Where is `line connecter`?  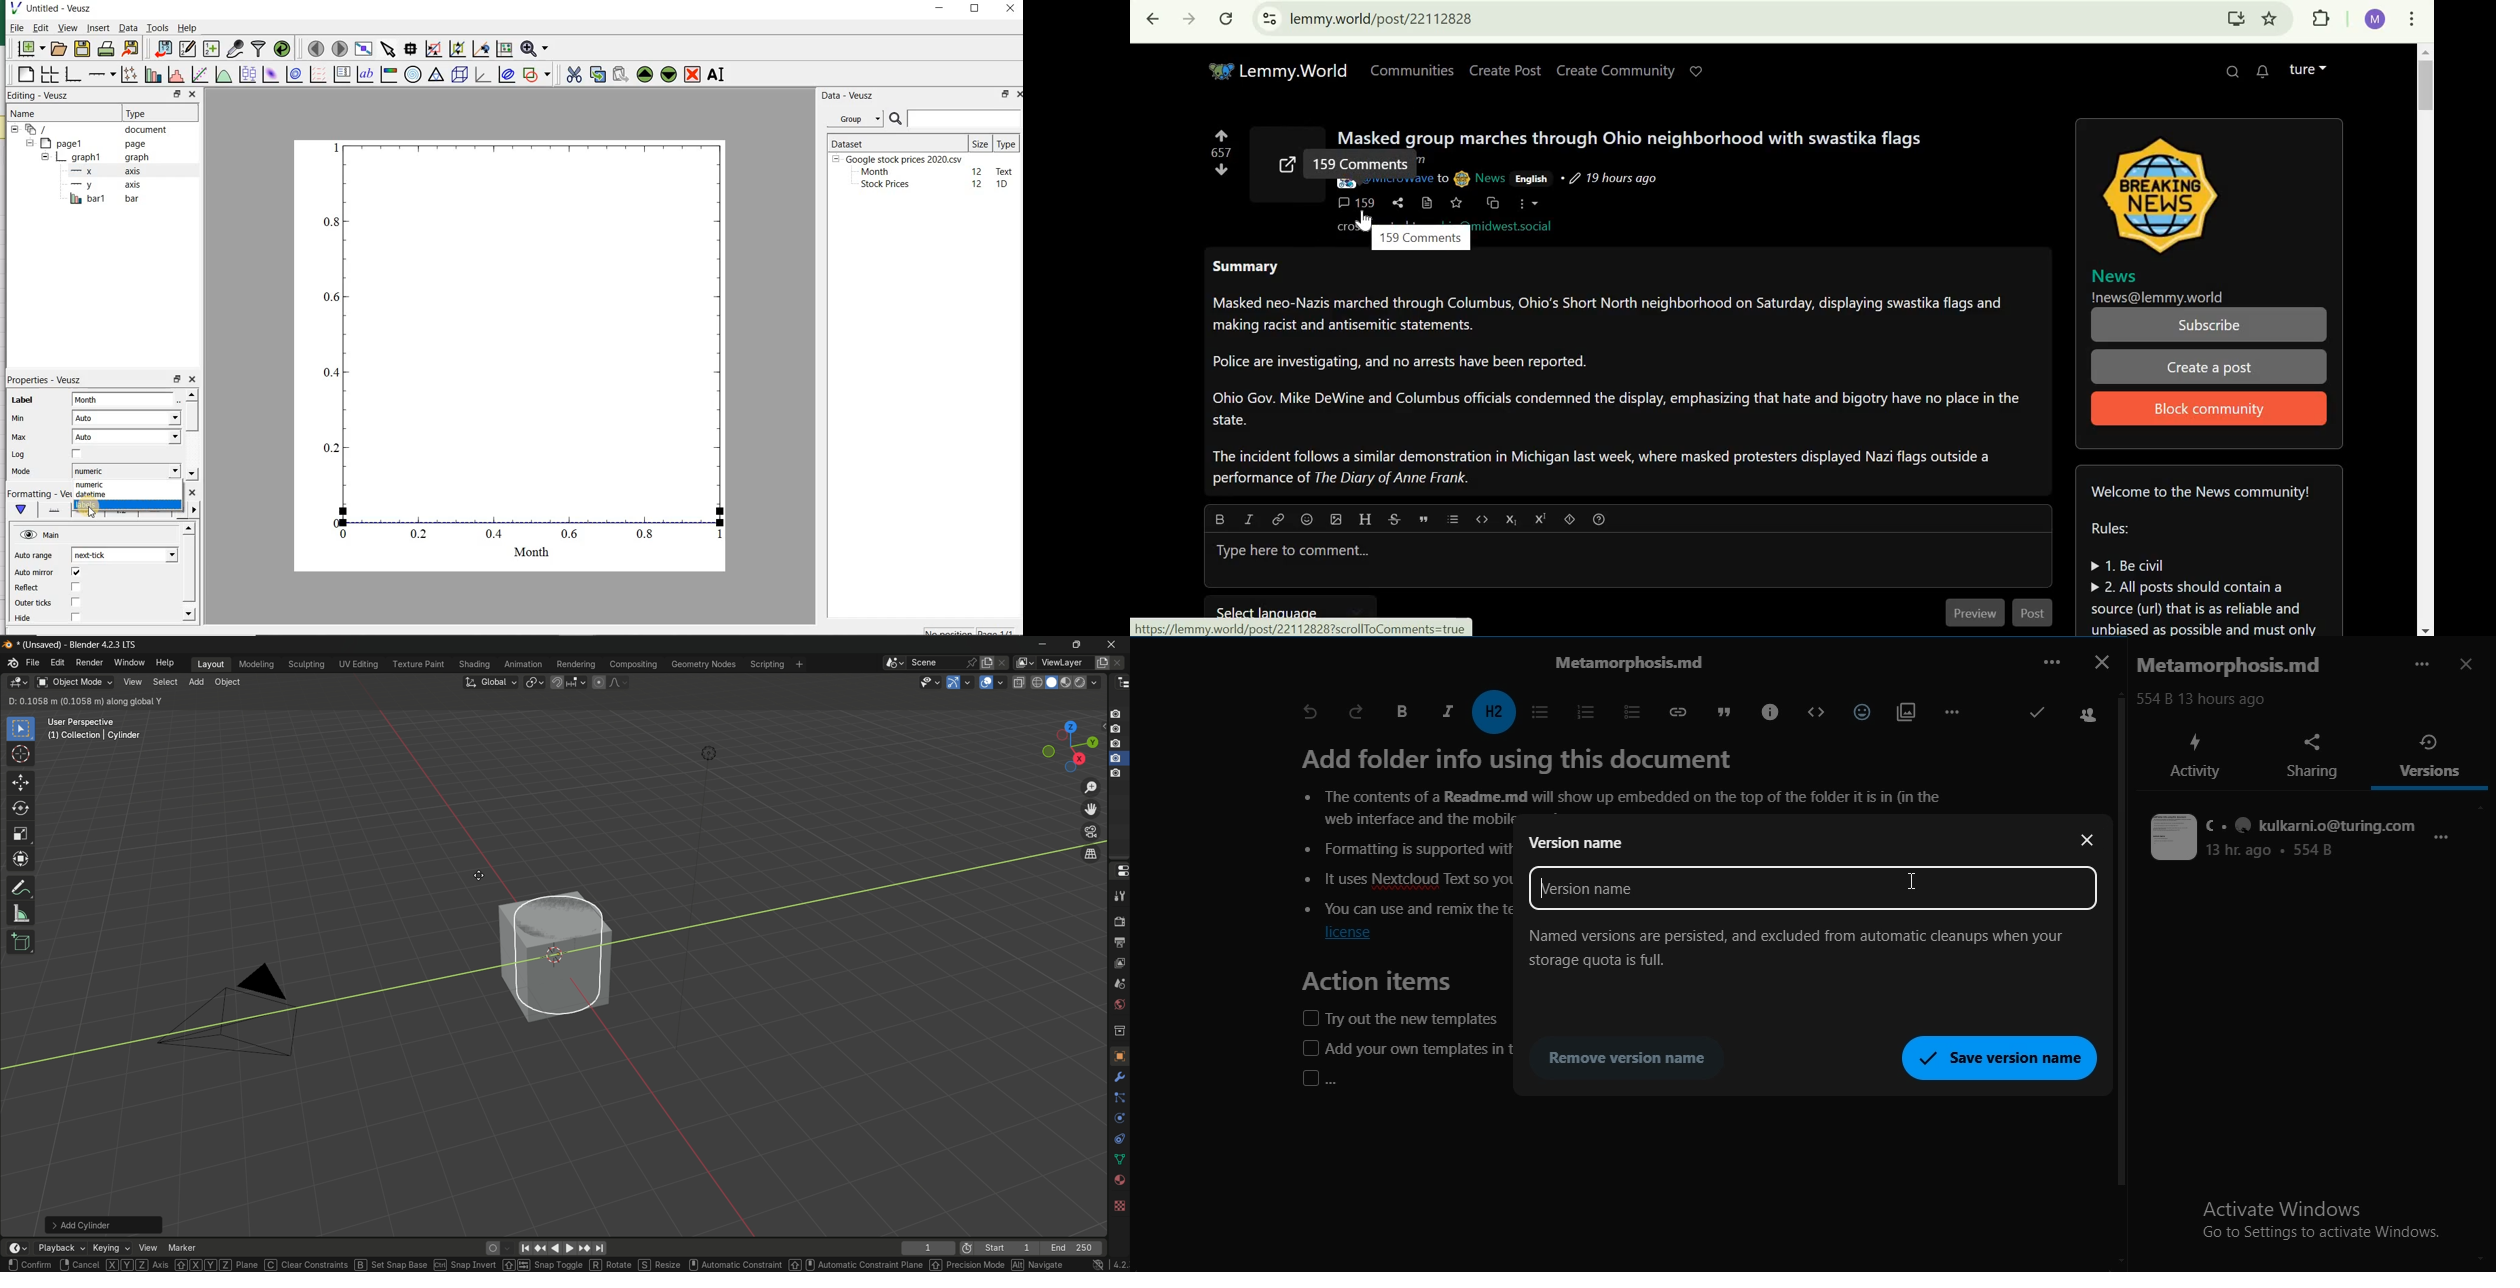
line connecter is located at coordinates (1115, 1098).